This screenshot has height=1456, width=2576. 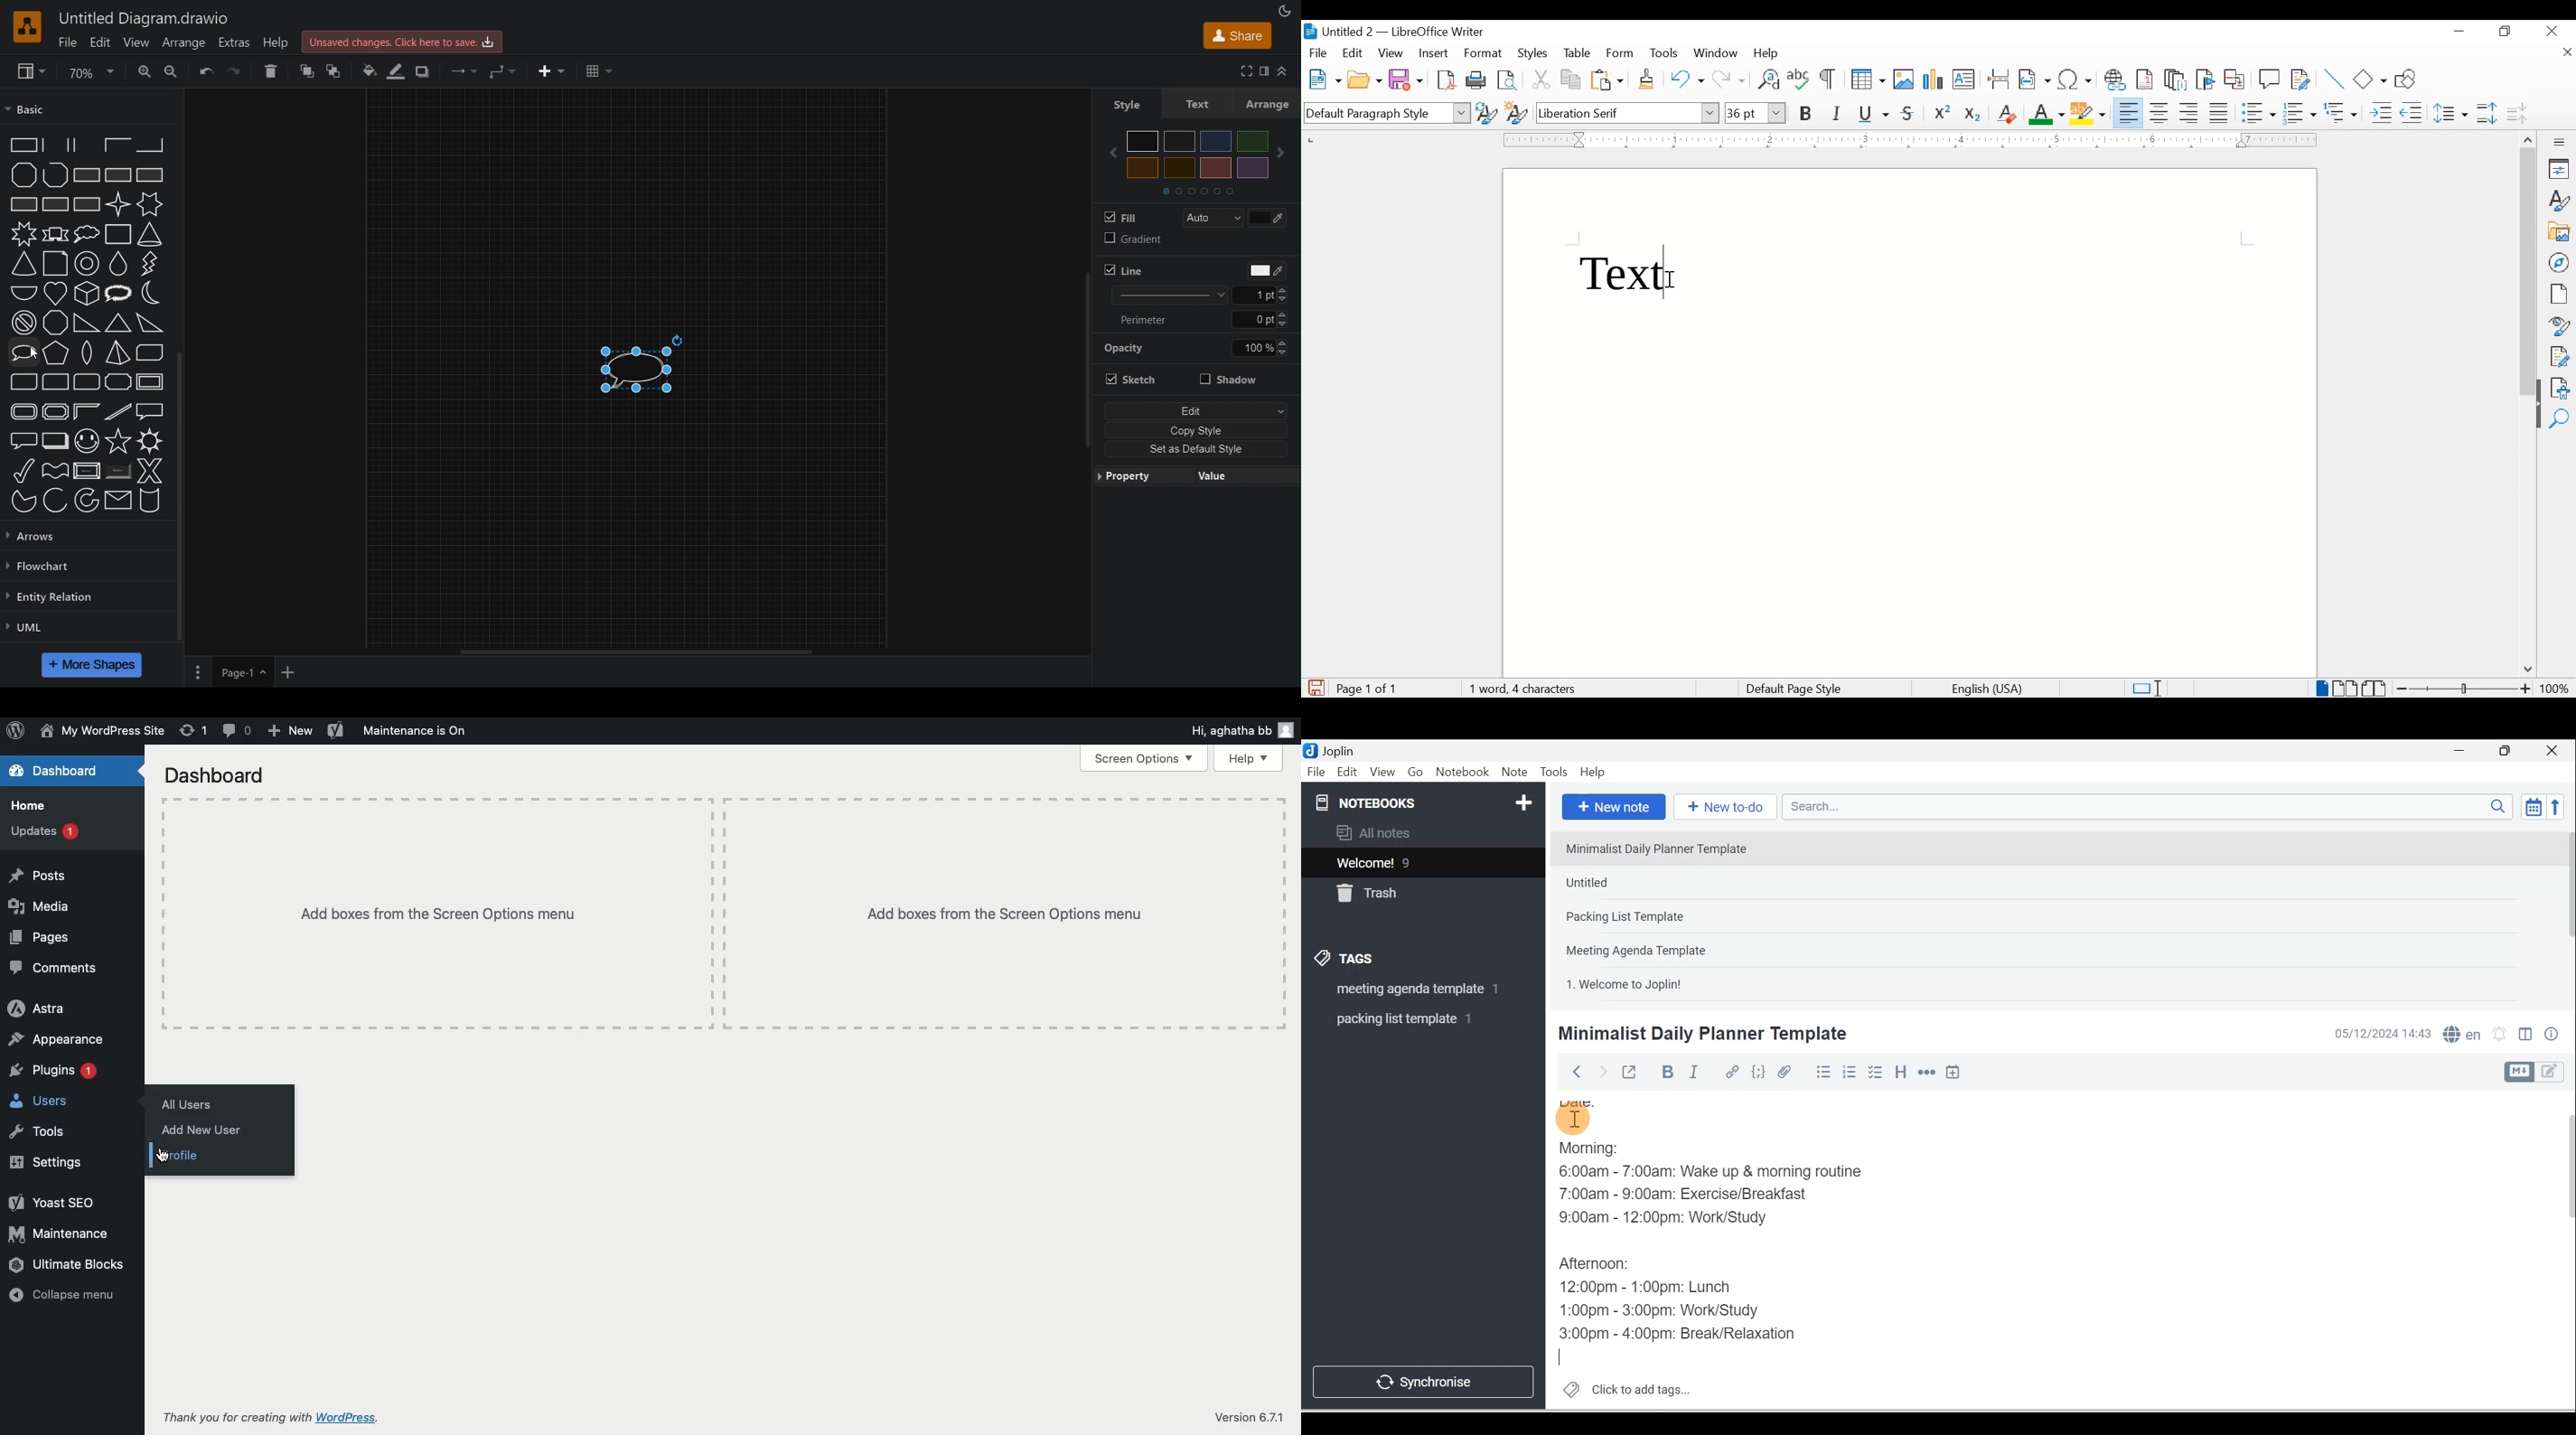 I want to click on 9:00am - 12:00pm: Work/Study, so click(x=1681, y=1219).